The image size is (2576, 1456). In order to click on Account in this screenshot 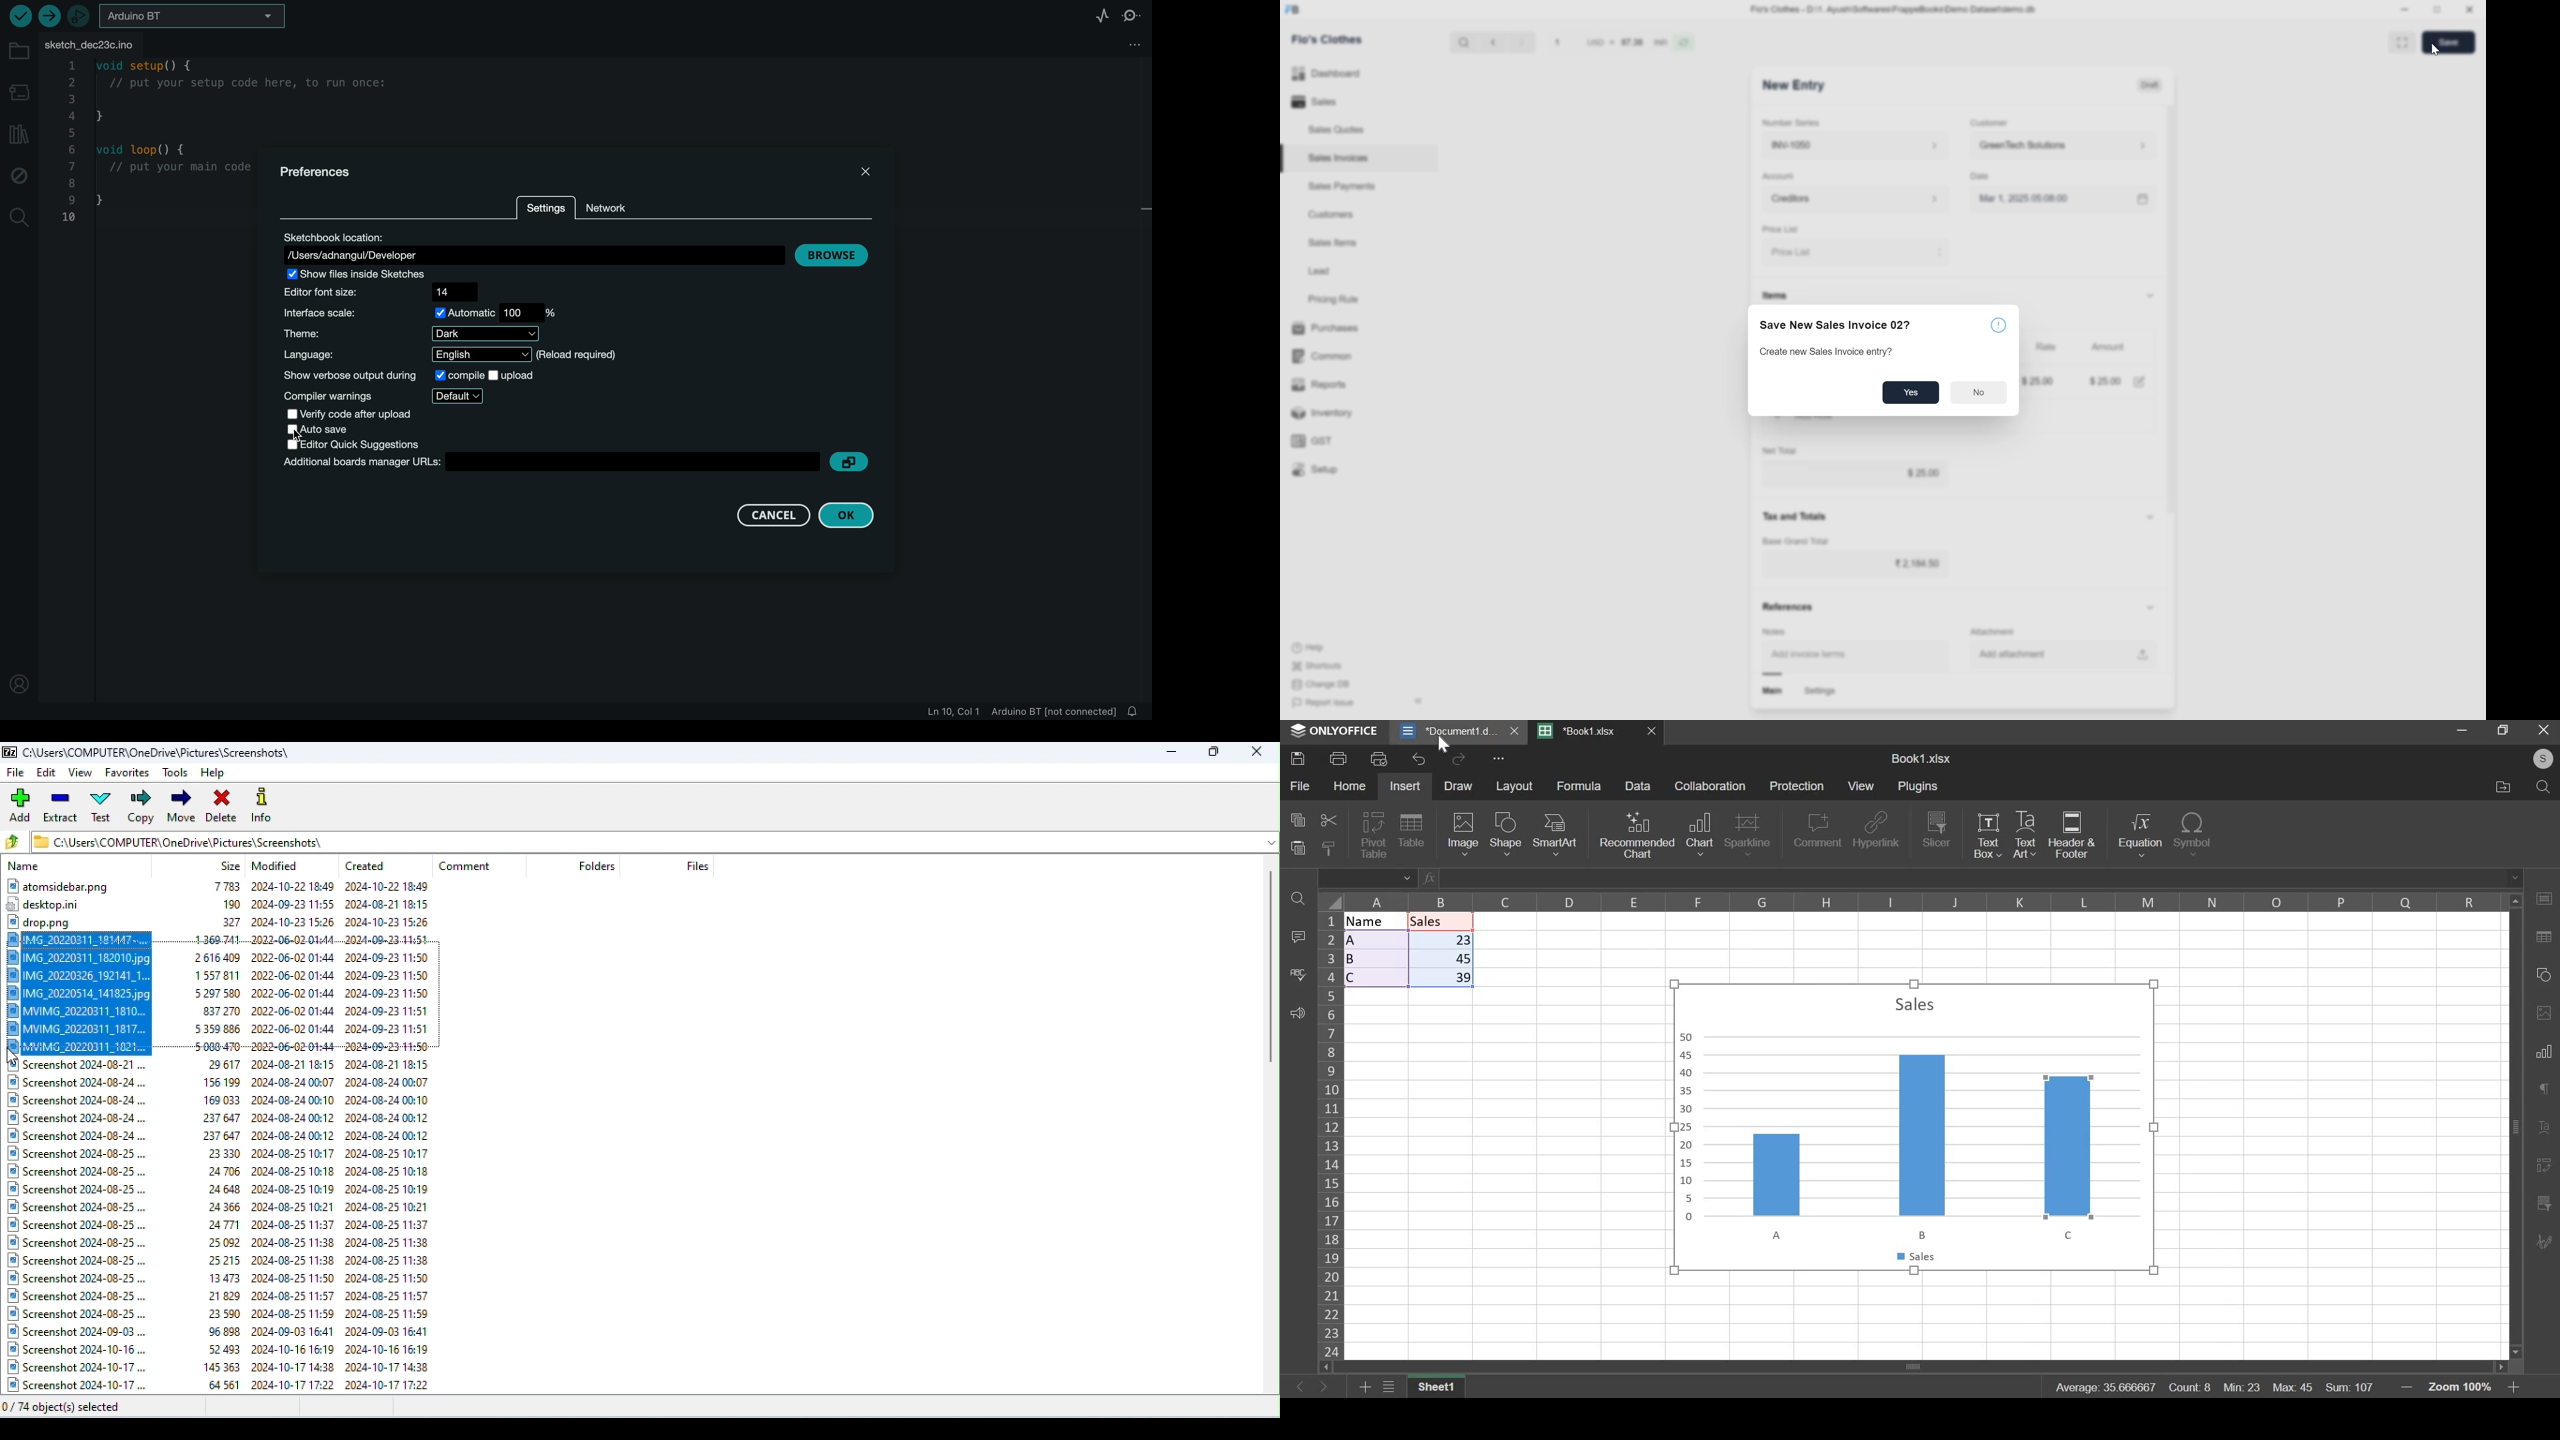, I will do `click(1780, 176)`.